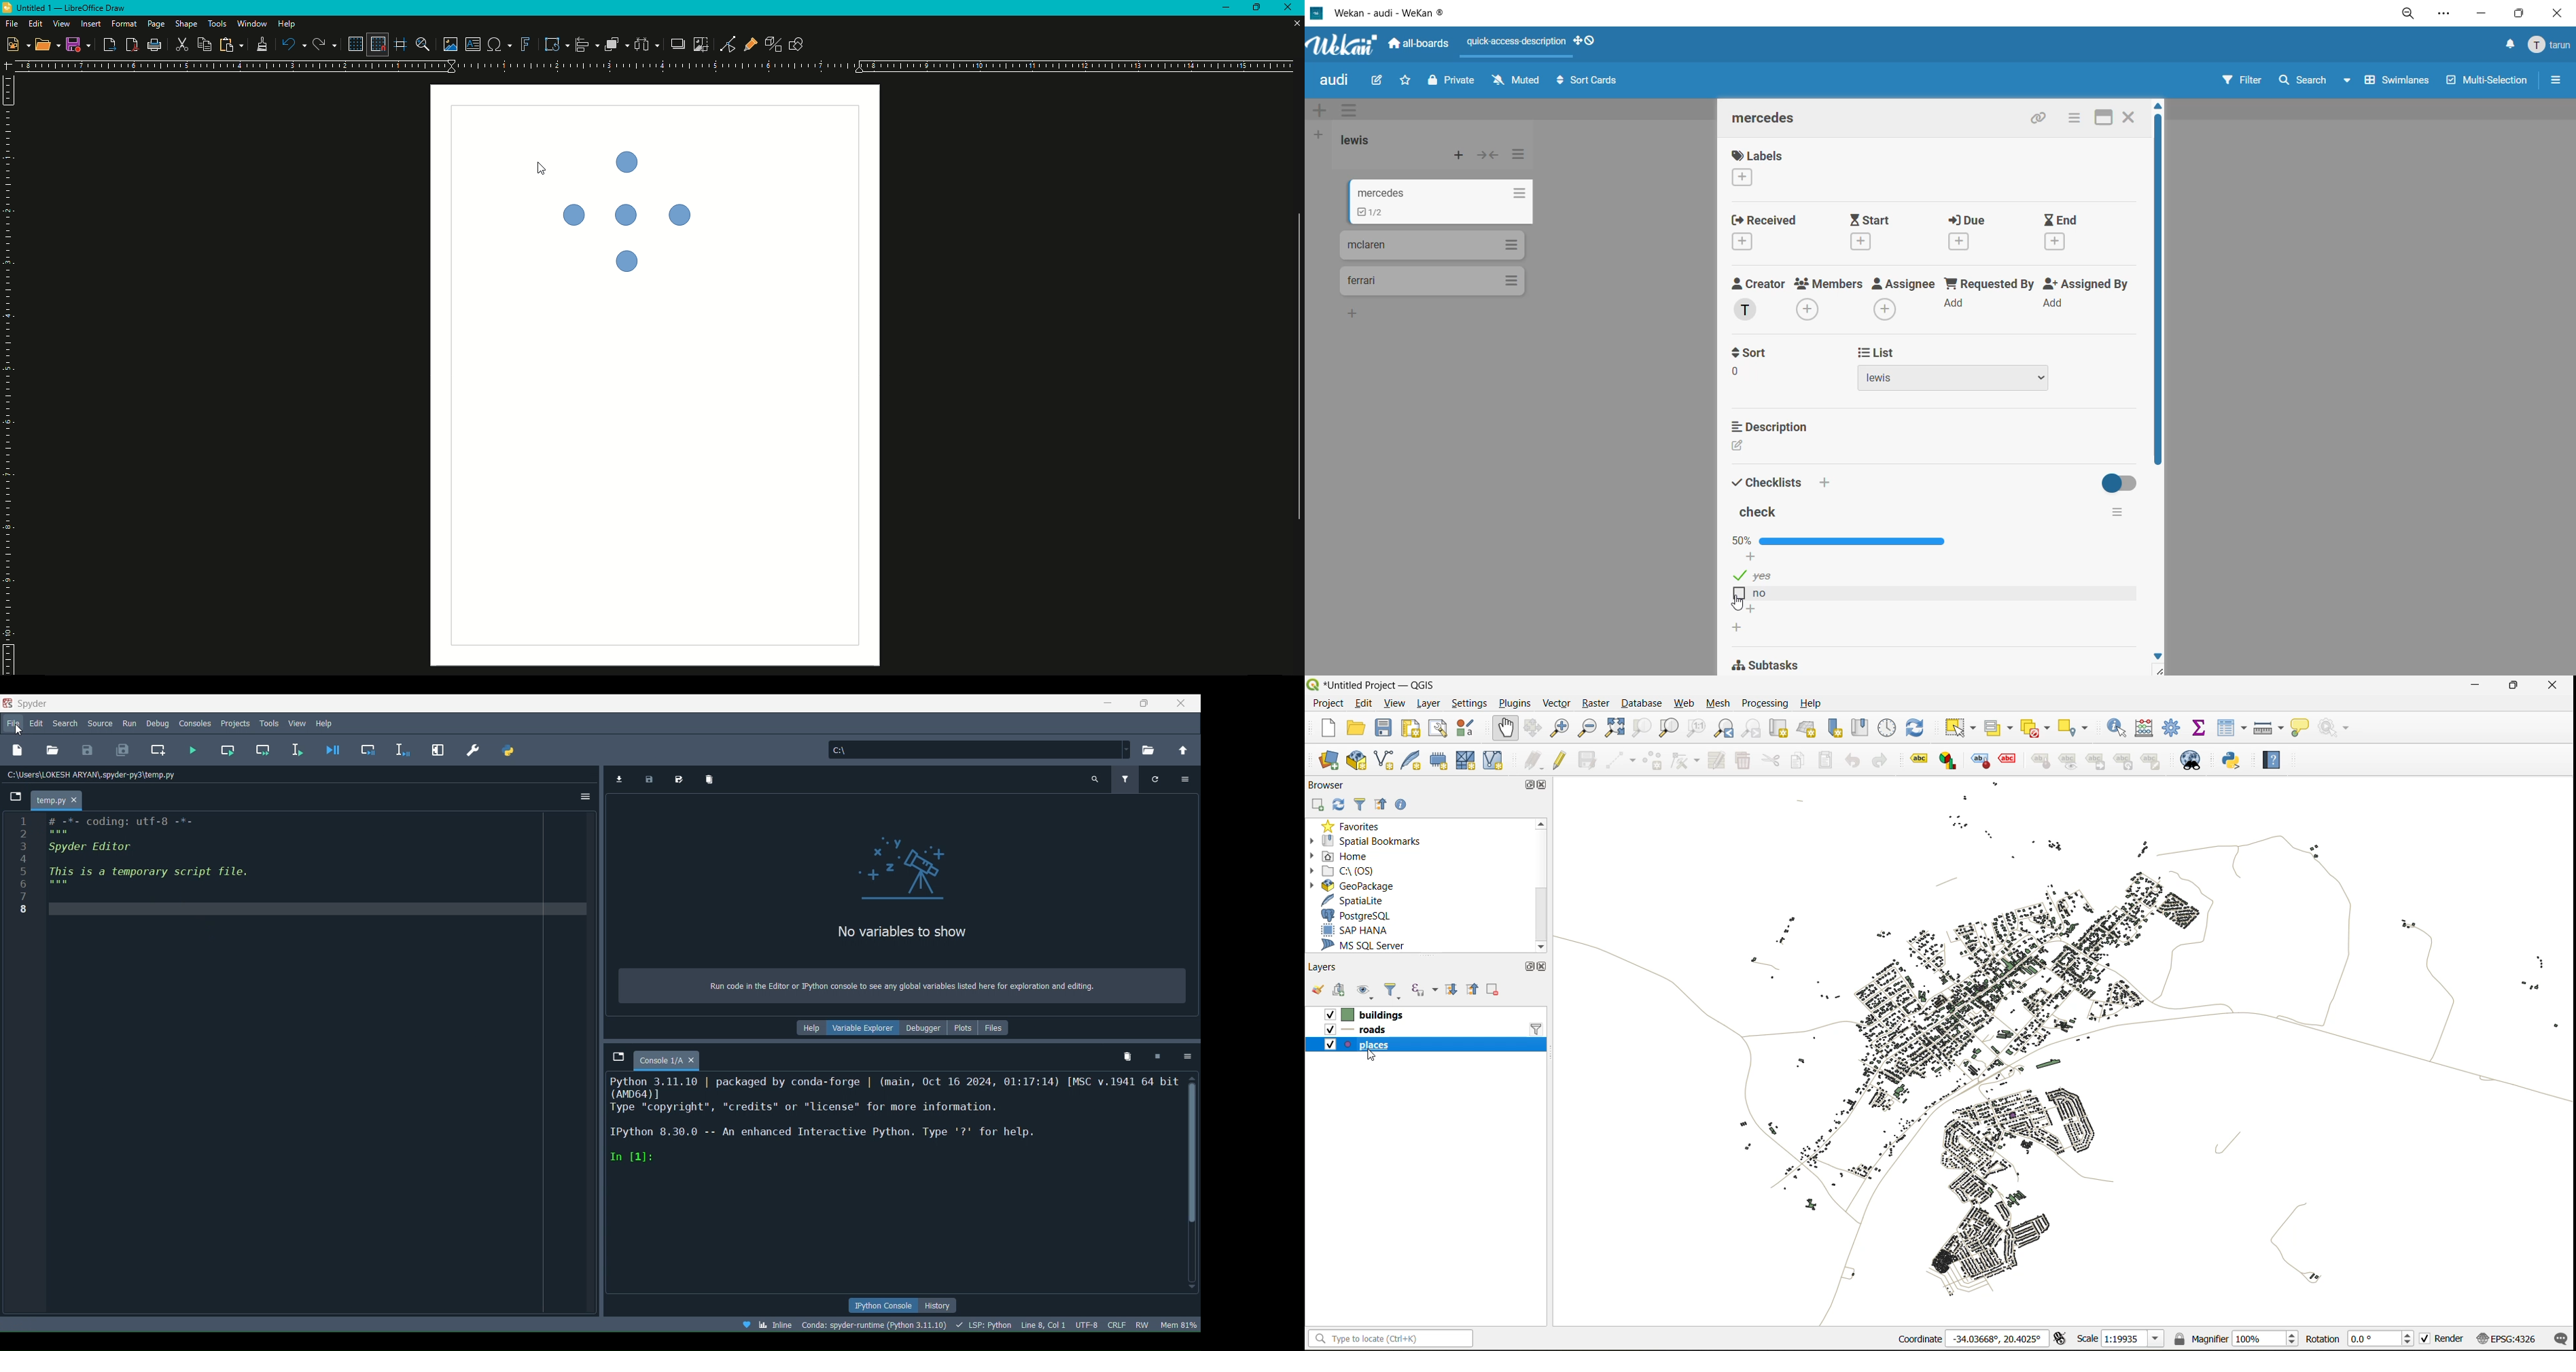  I want to click on Print, so click(156, 46).